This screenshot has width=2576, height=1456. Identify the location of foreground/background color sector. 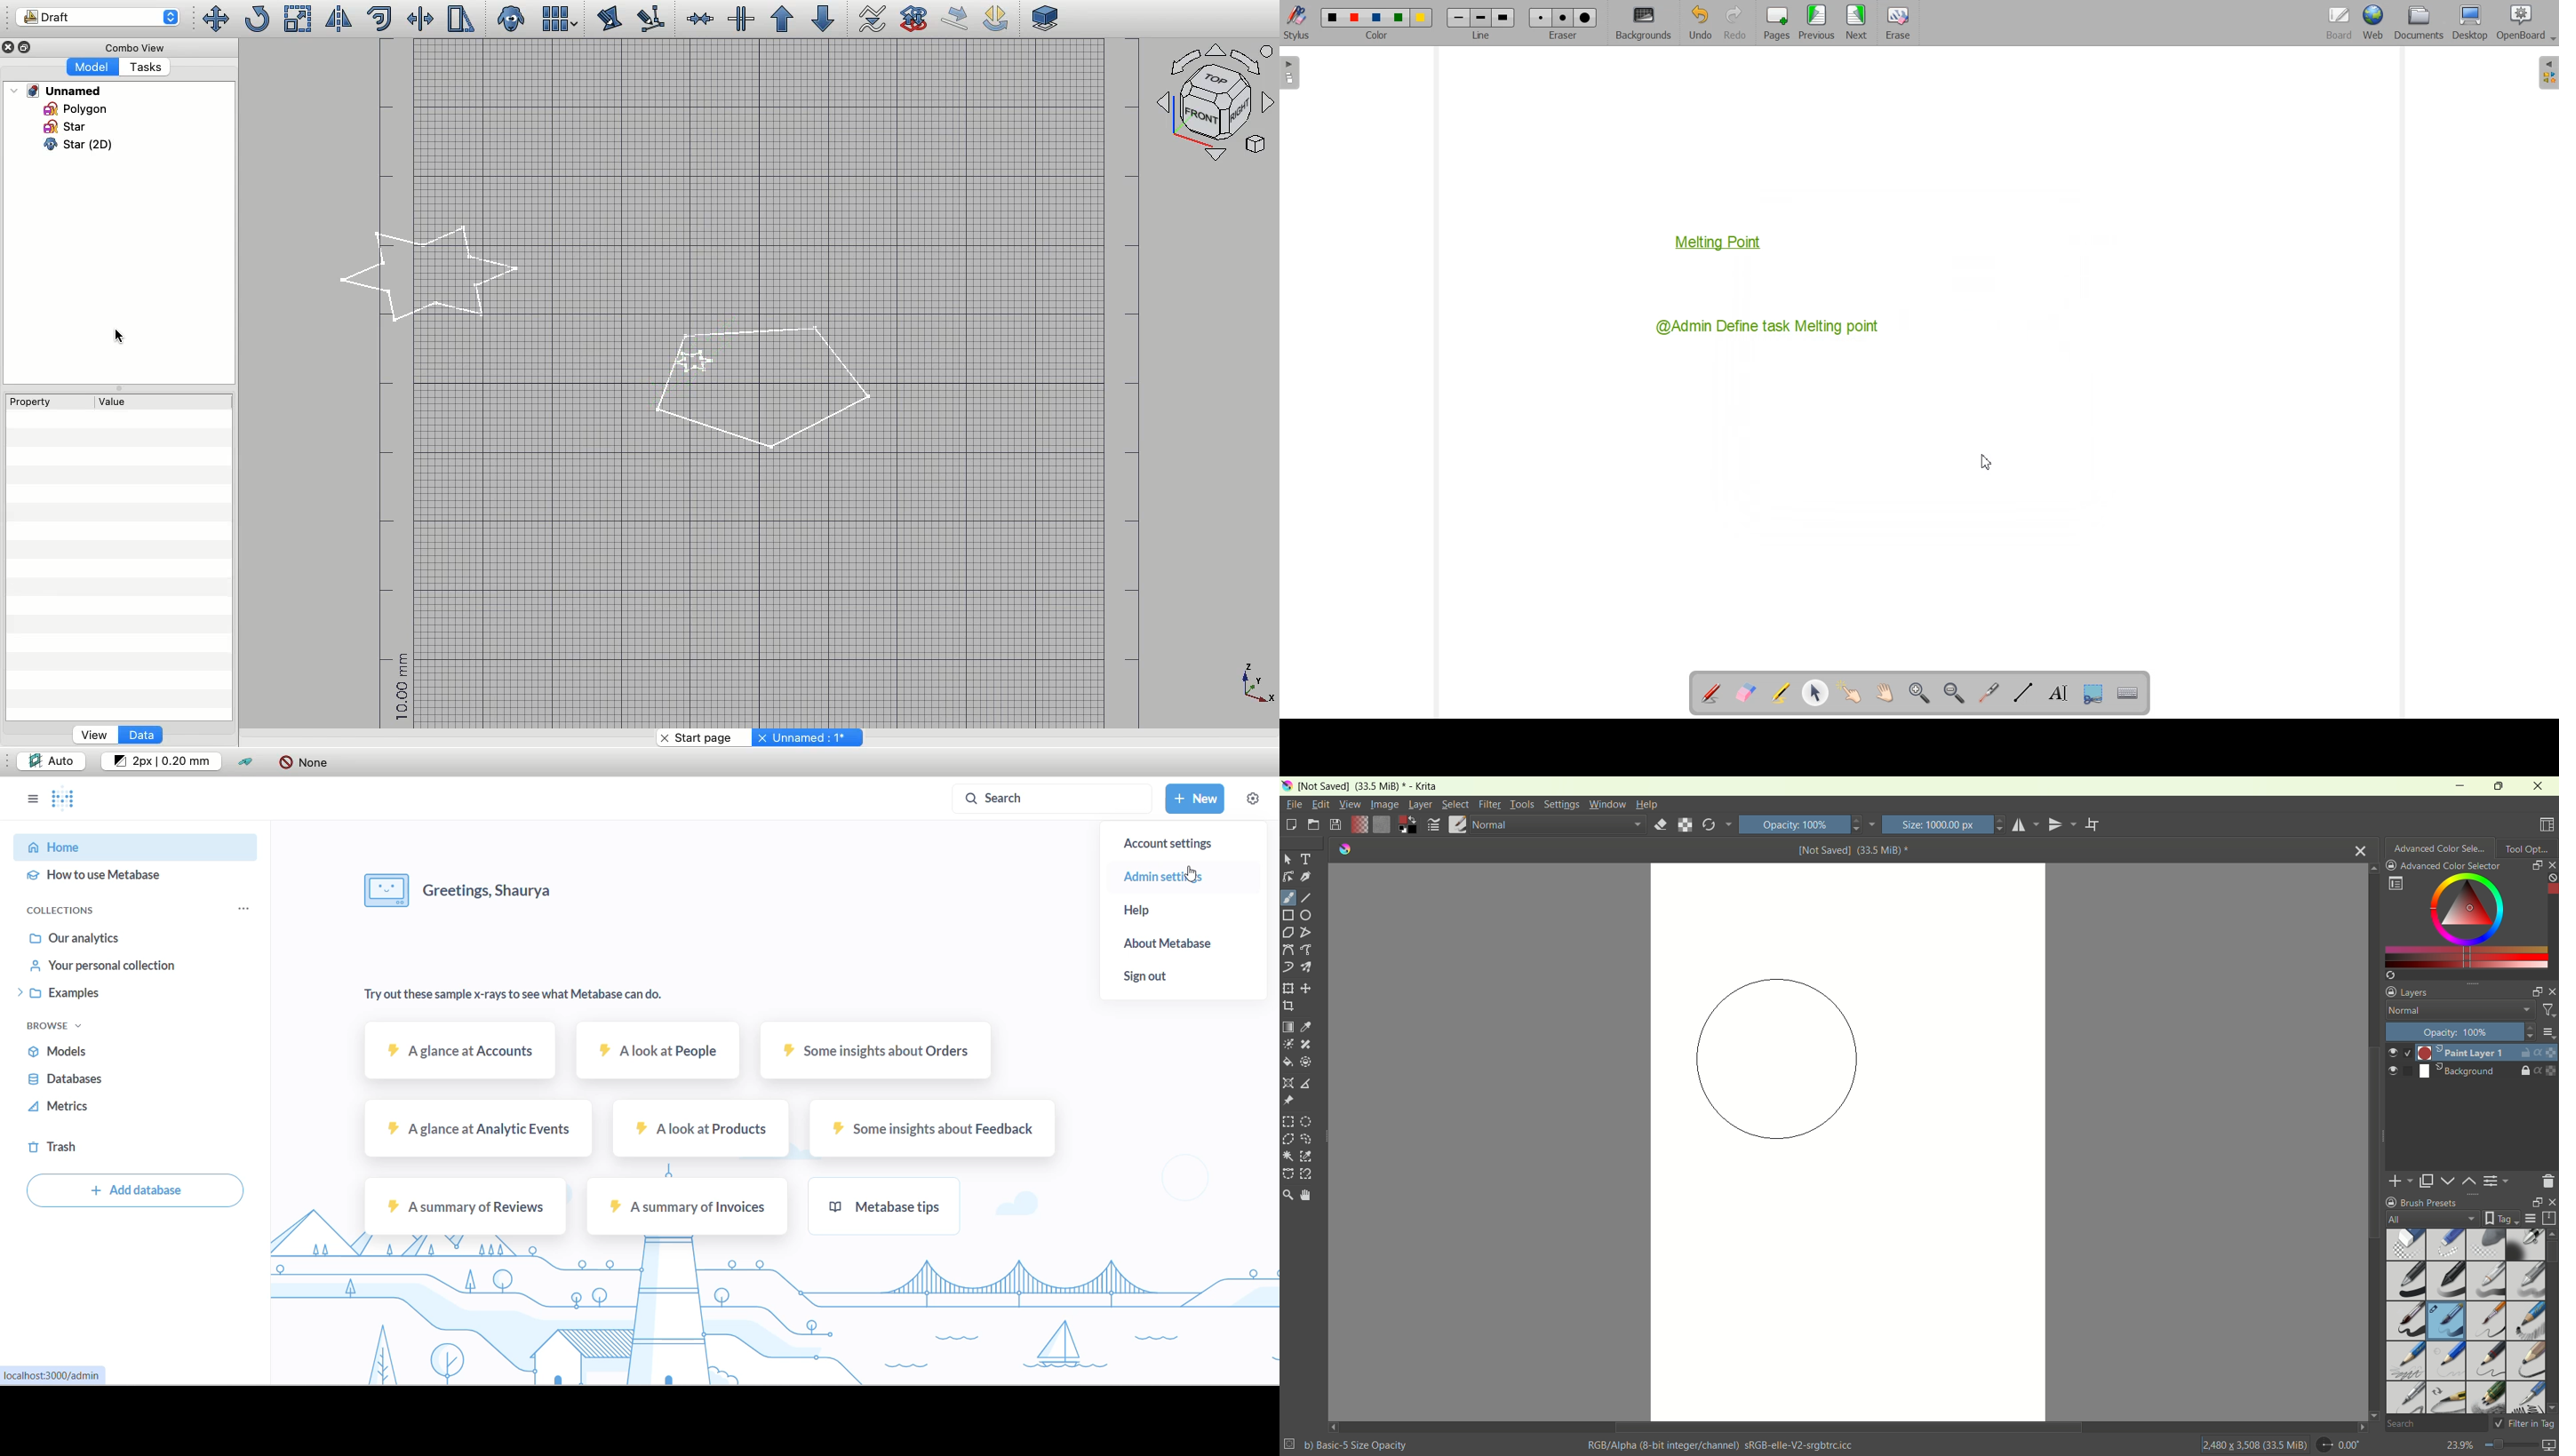
(1408, 826).